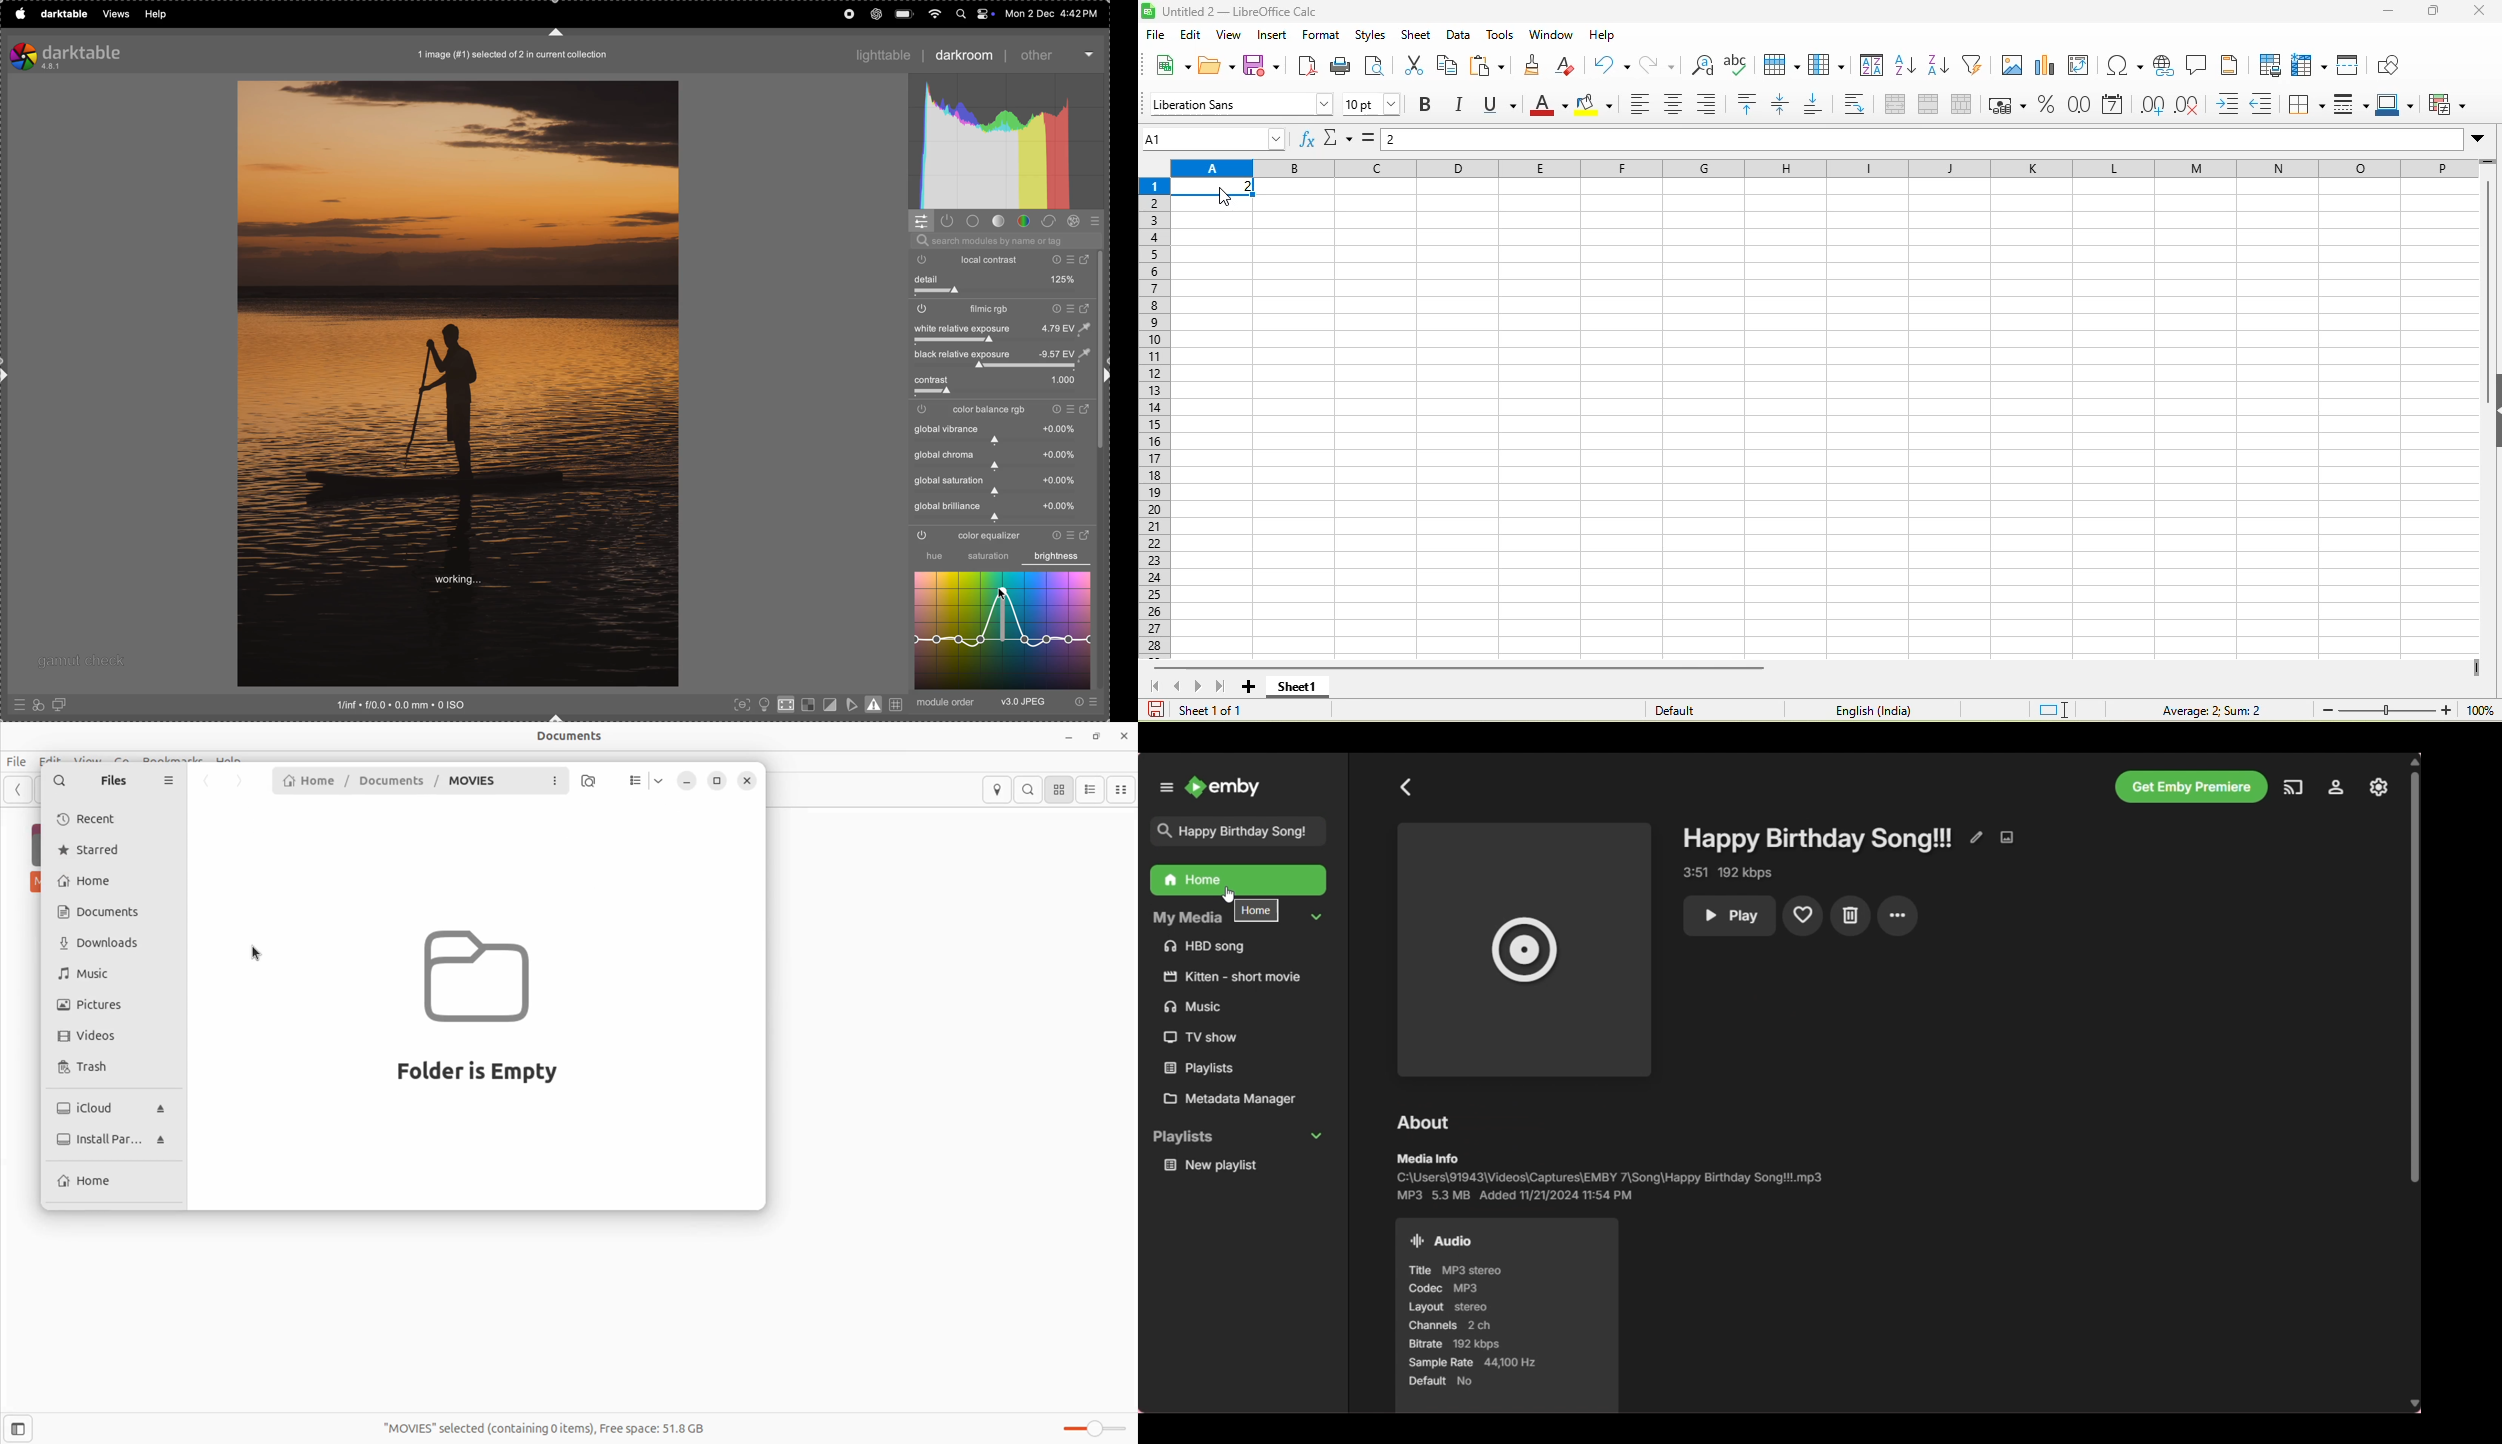  Describe the element at coordinates (2489, 166) in the screenshot. I see `more rows` at that location.